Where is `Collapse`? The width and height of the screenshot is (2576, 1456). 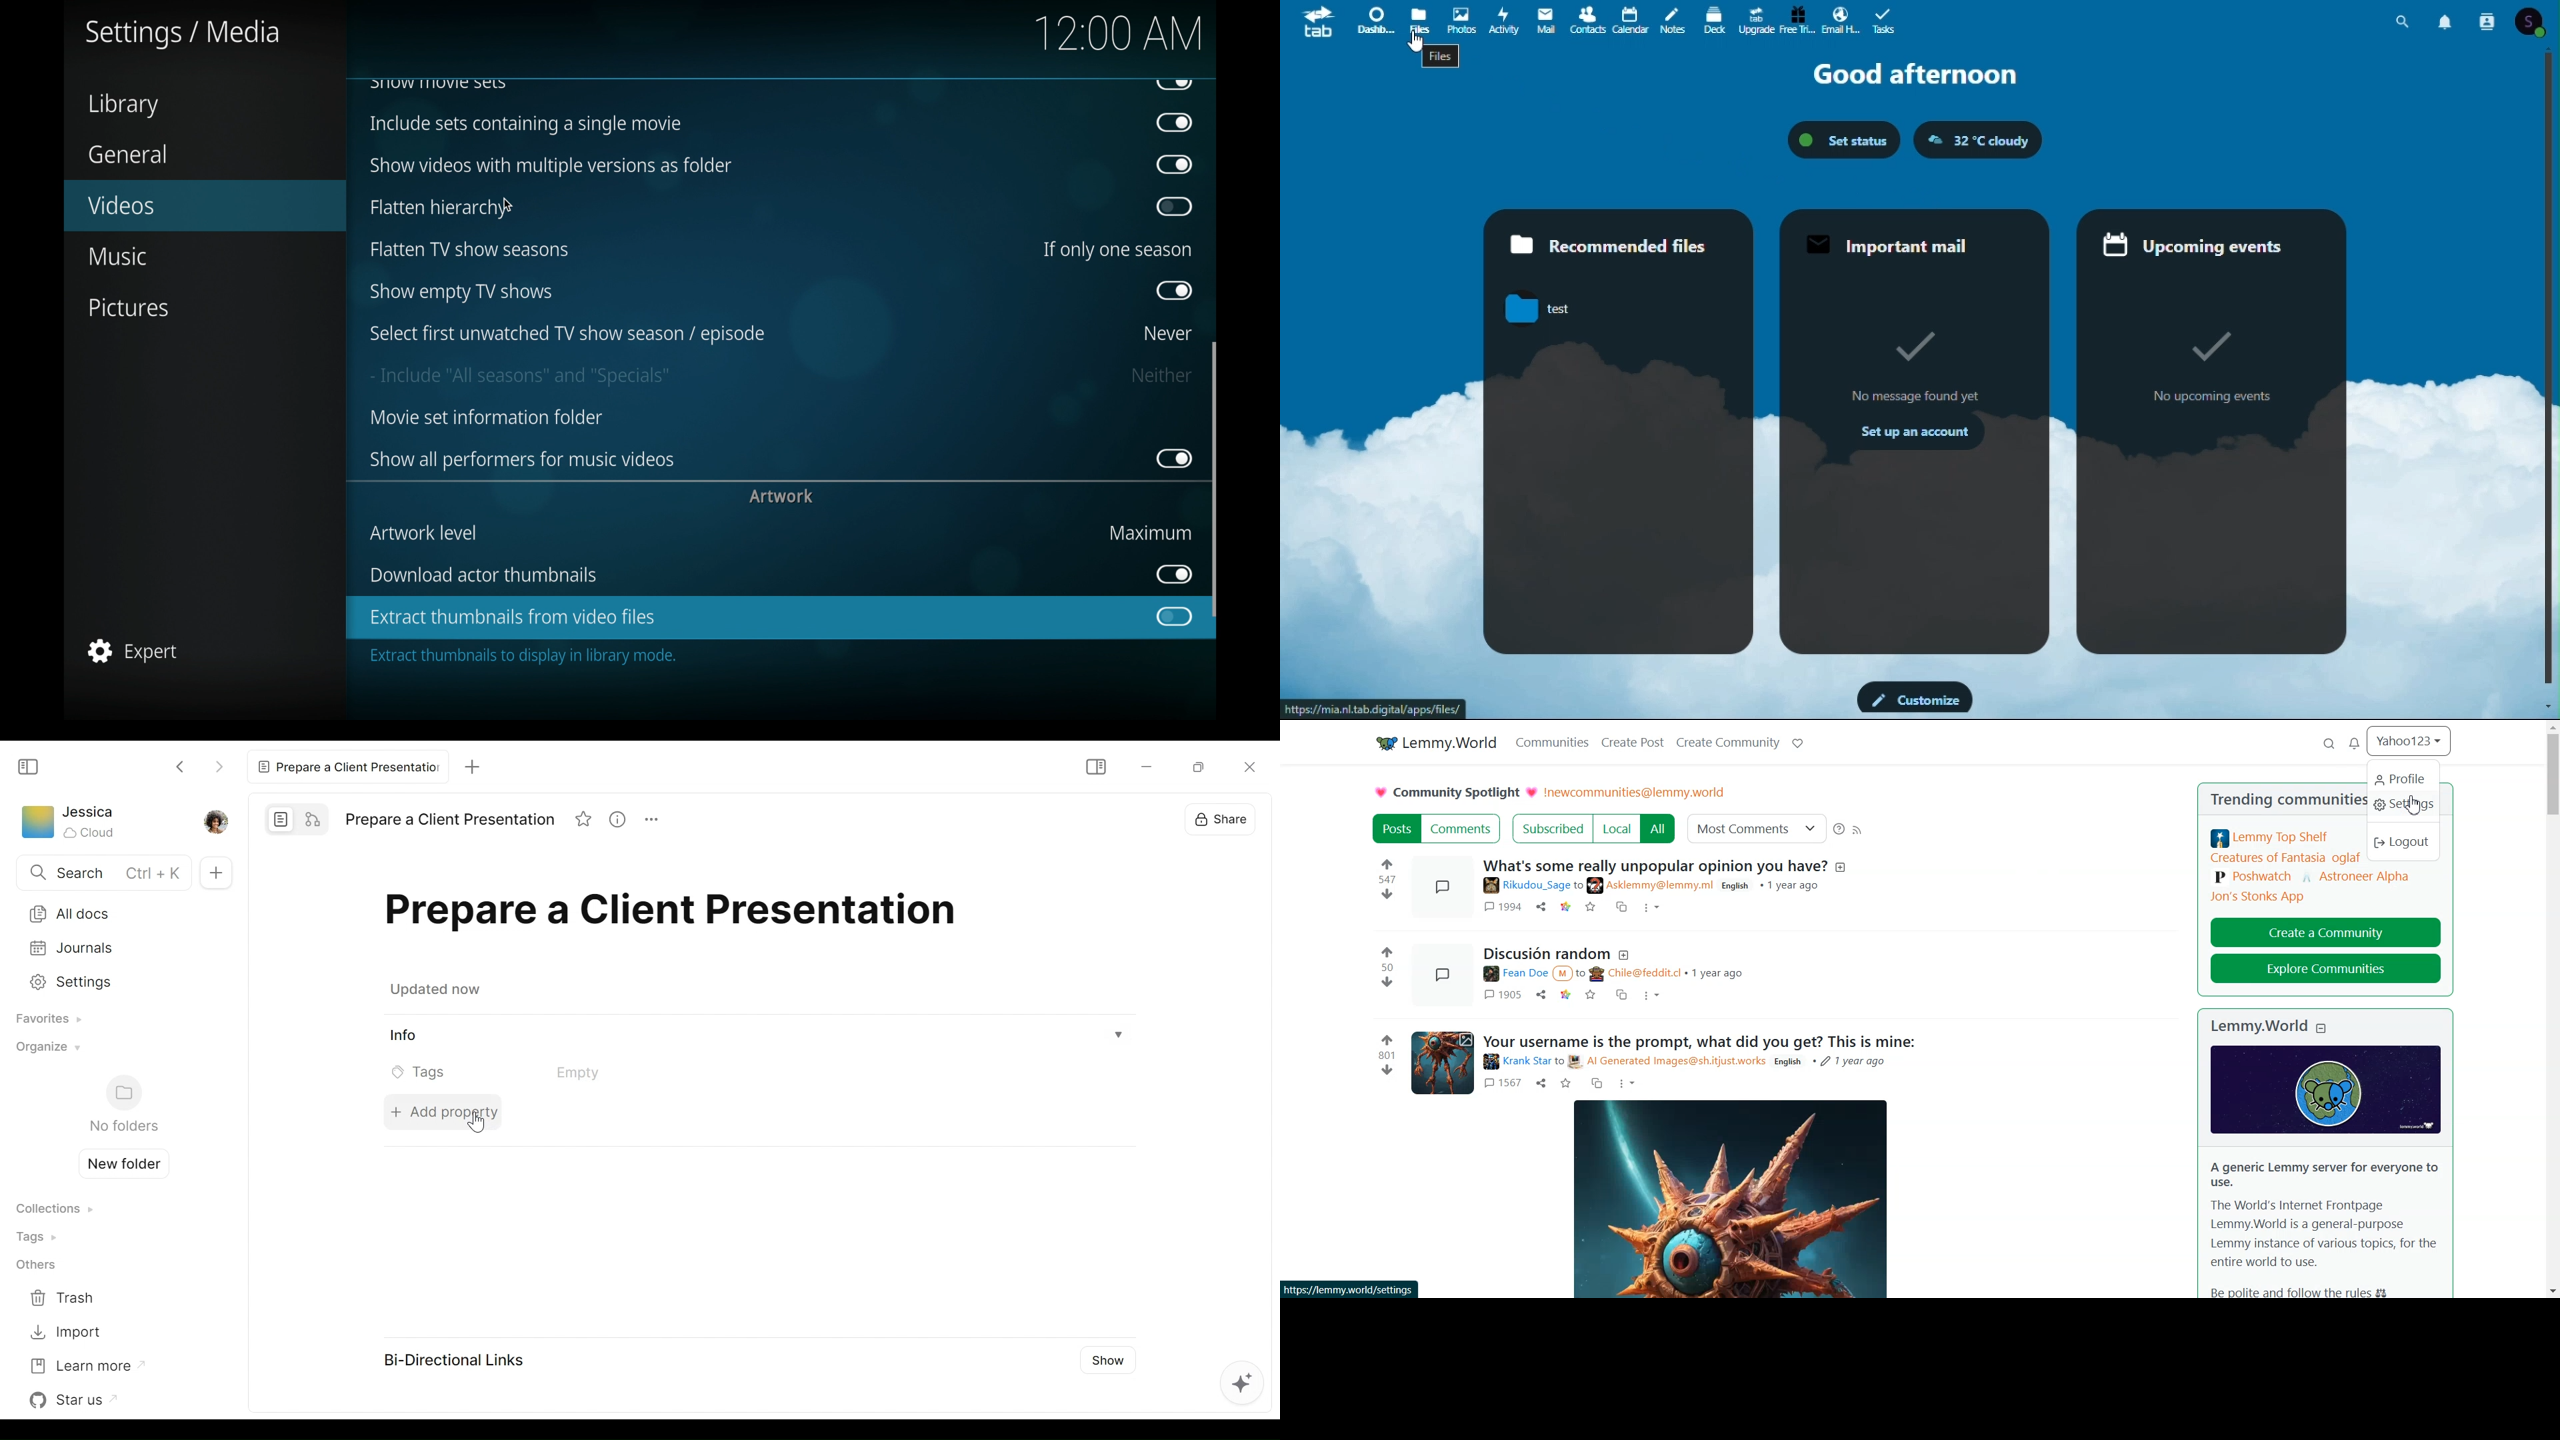
Collapse is located at coordinates (2323, 1027).